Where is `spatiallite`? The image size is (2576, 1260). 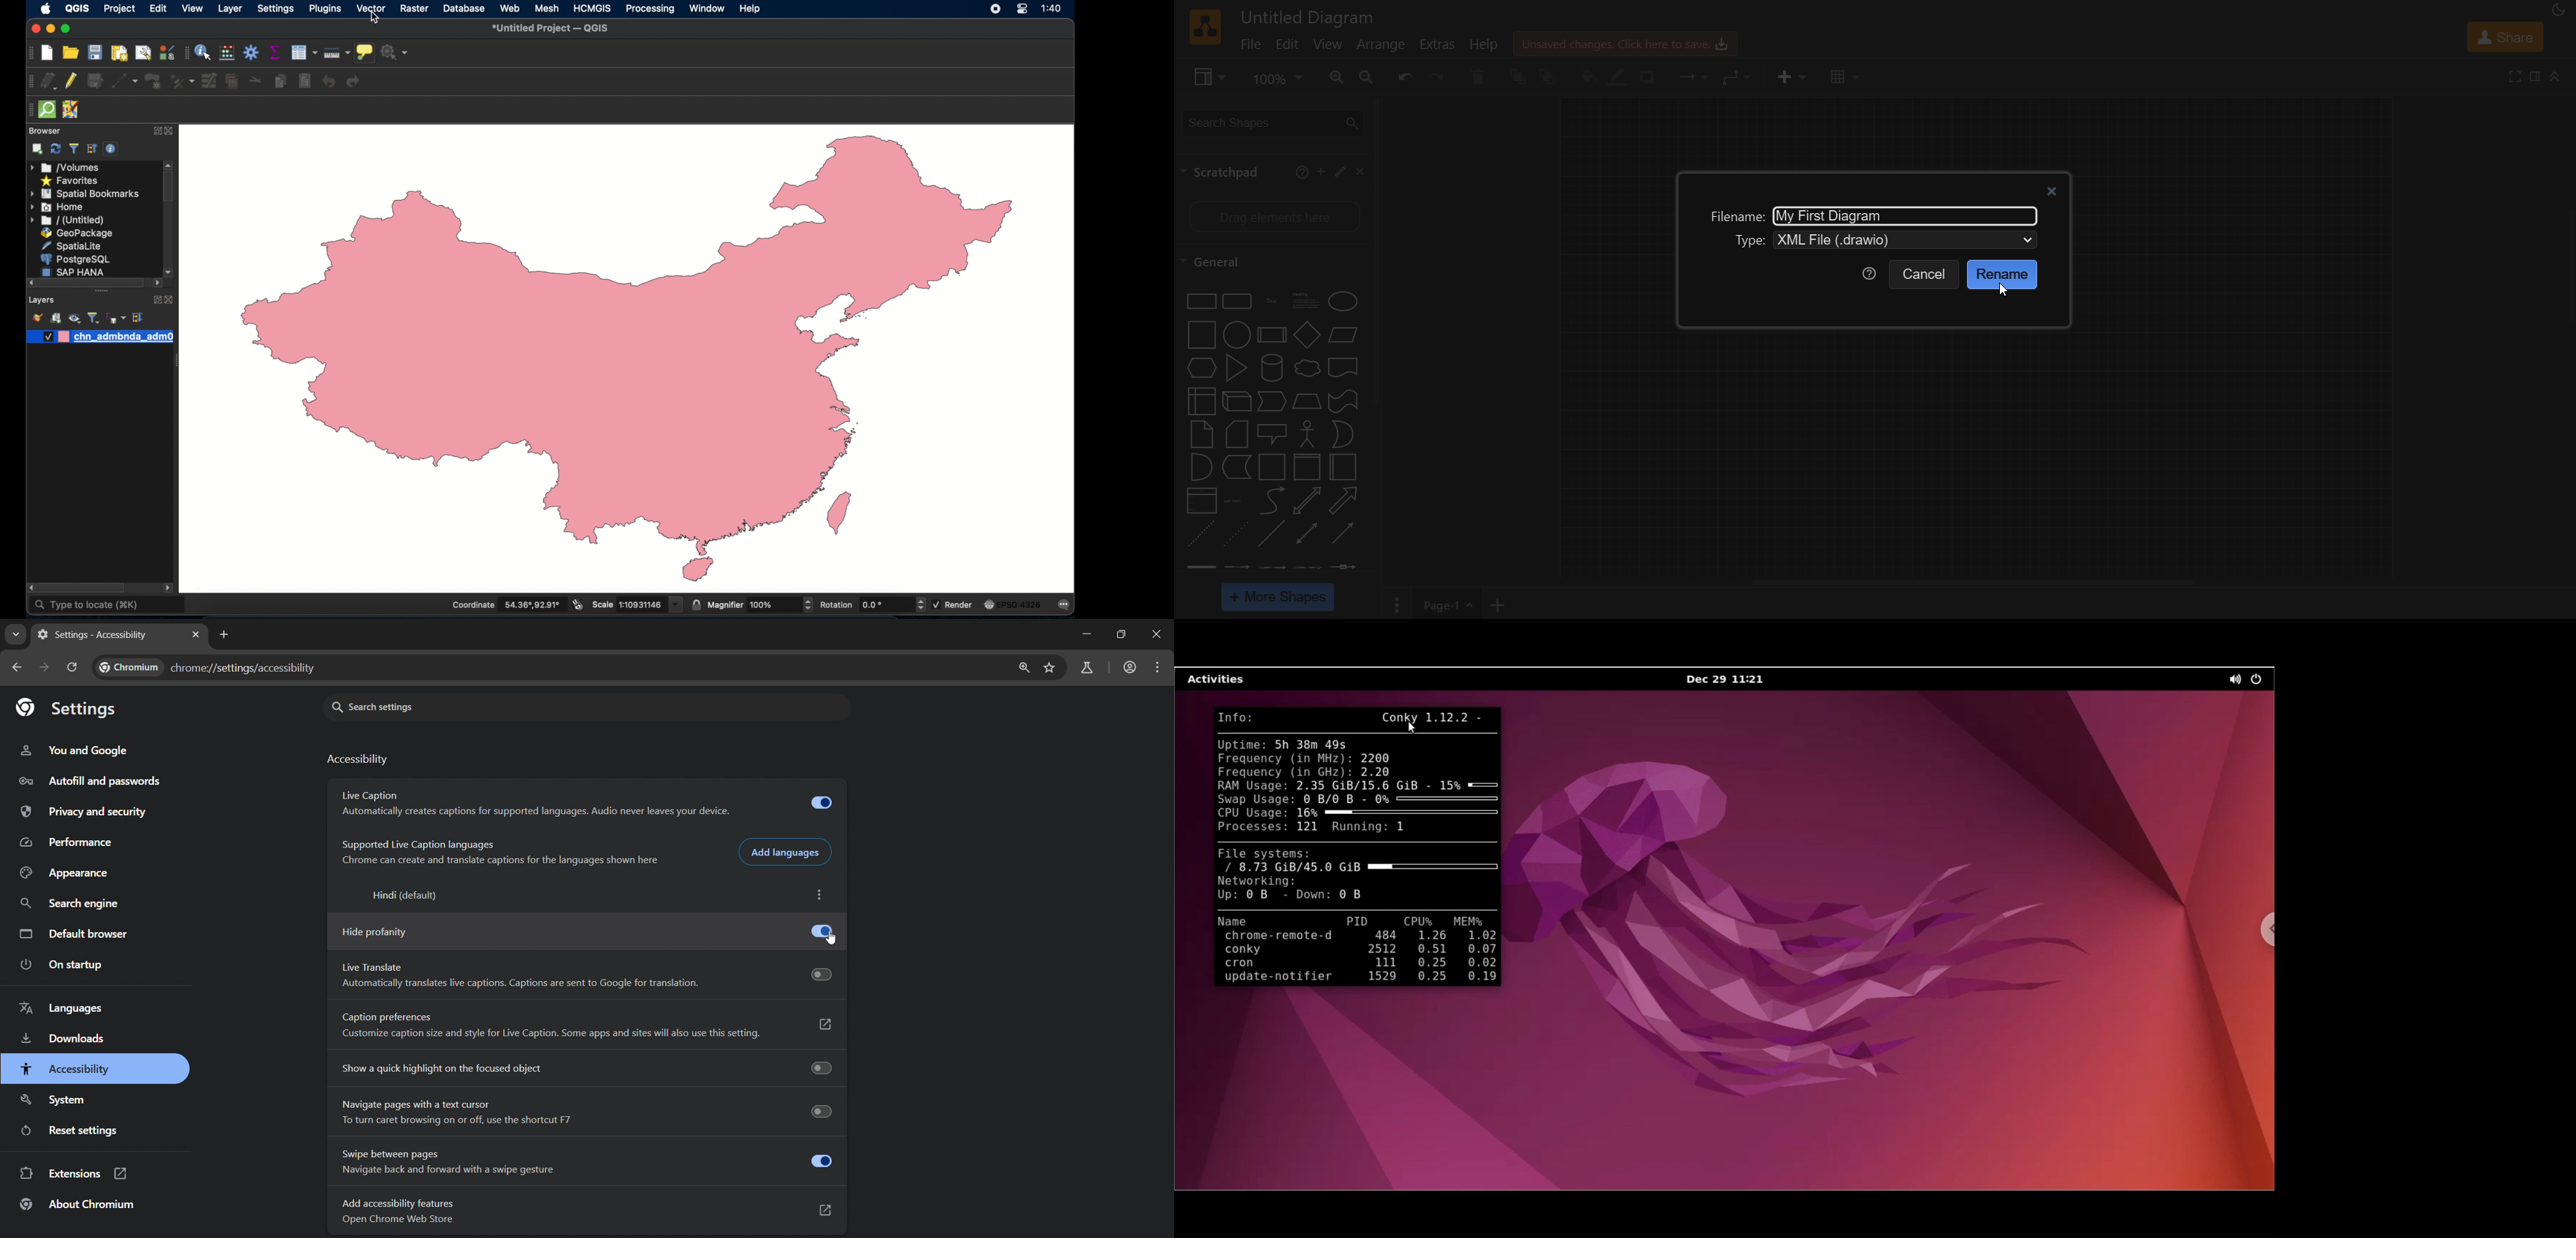
spatiallite is located at coordinates (70, 246).